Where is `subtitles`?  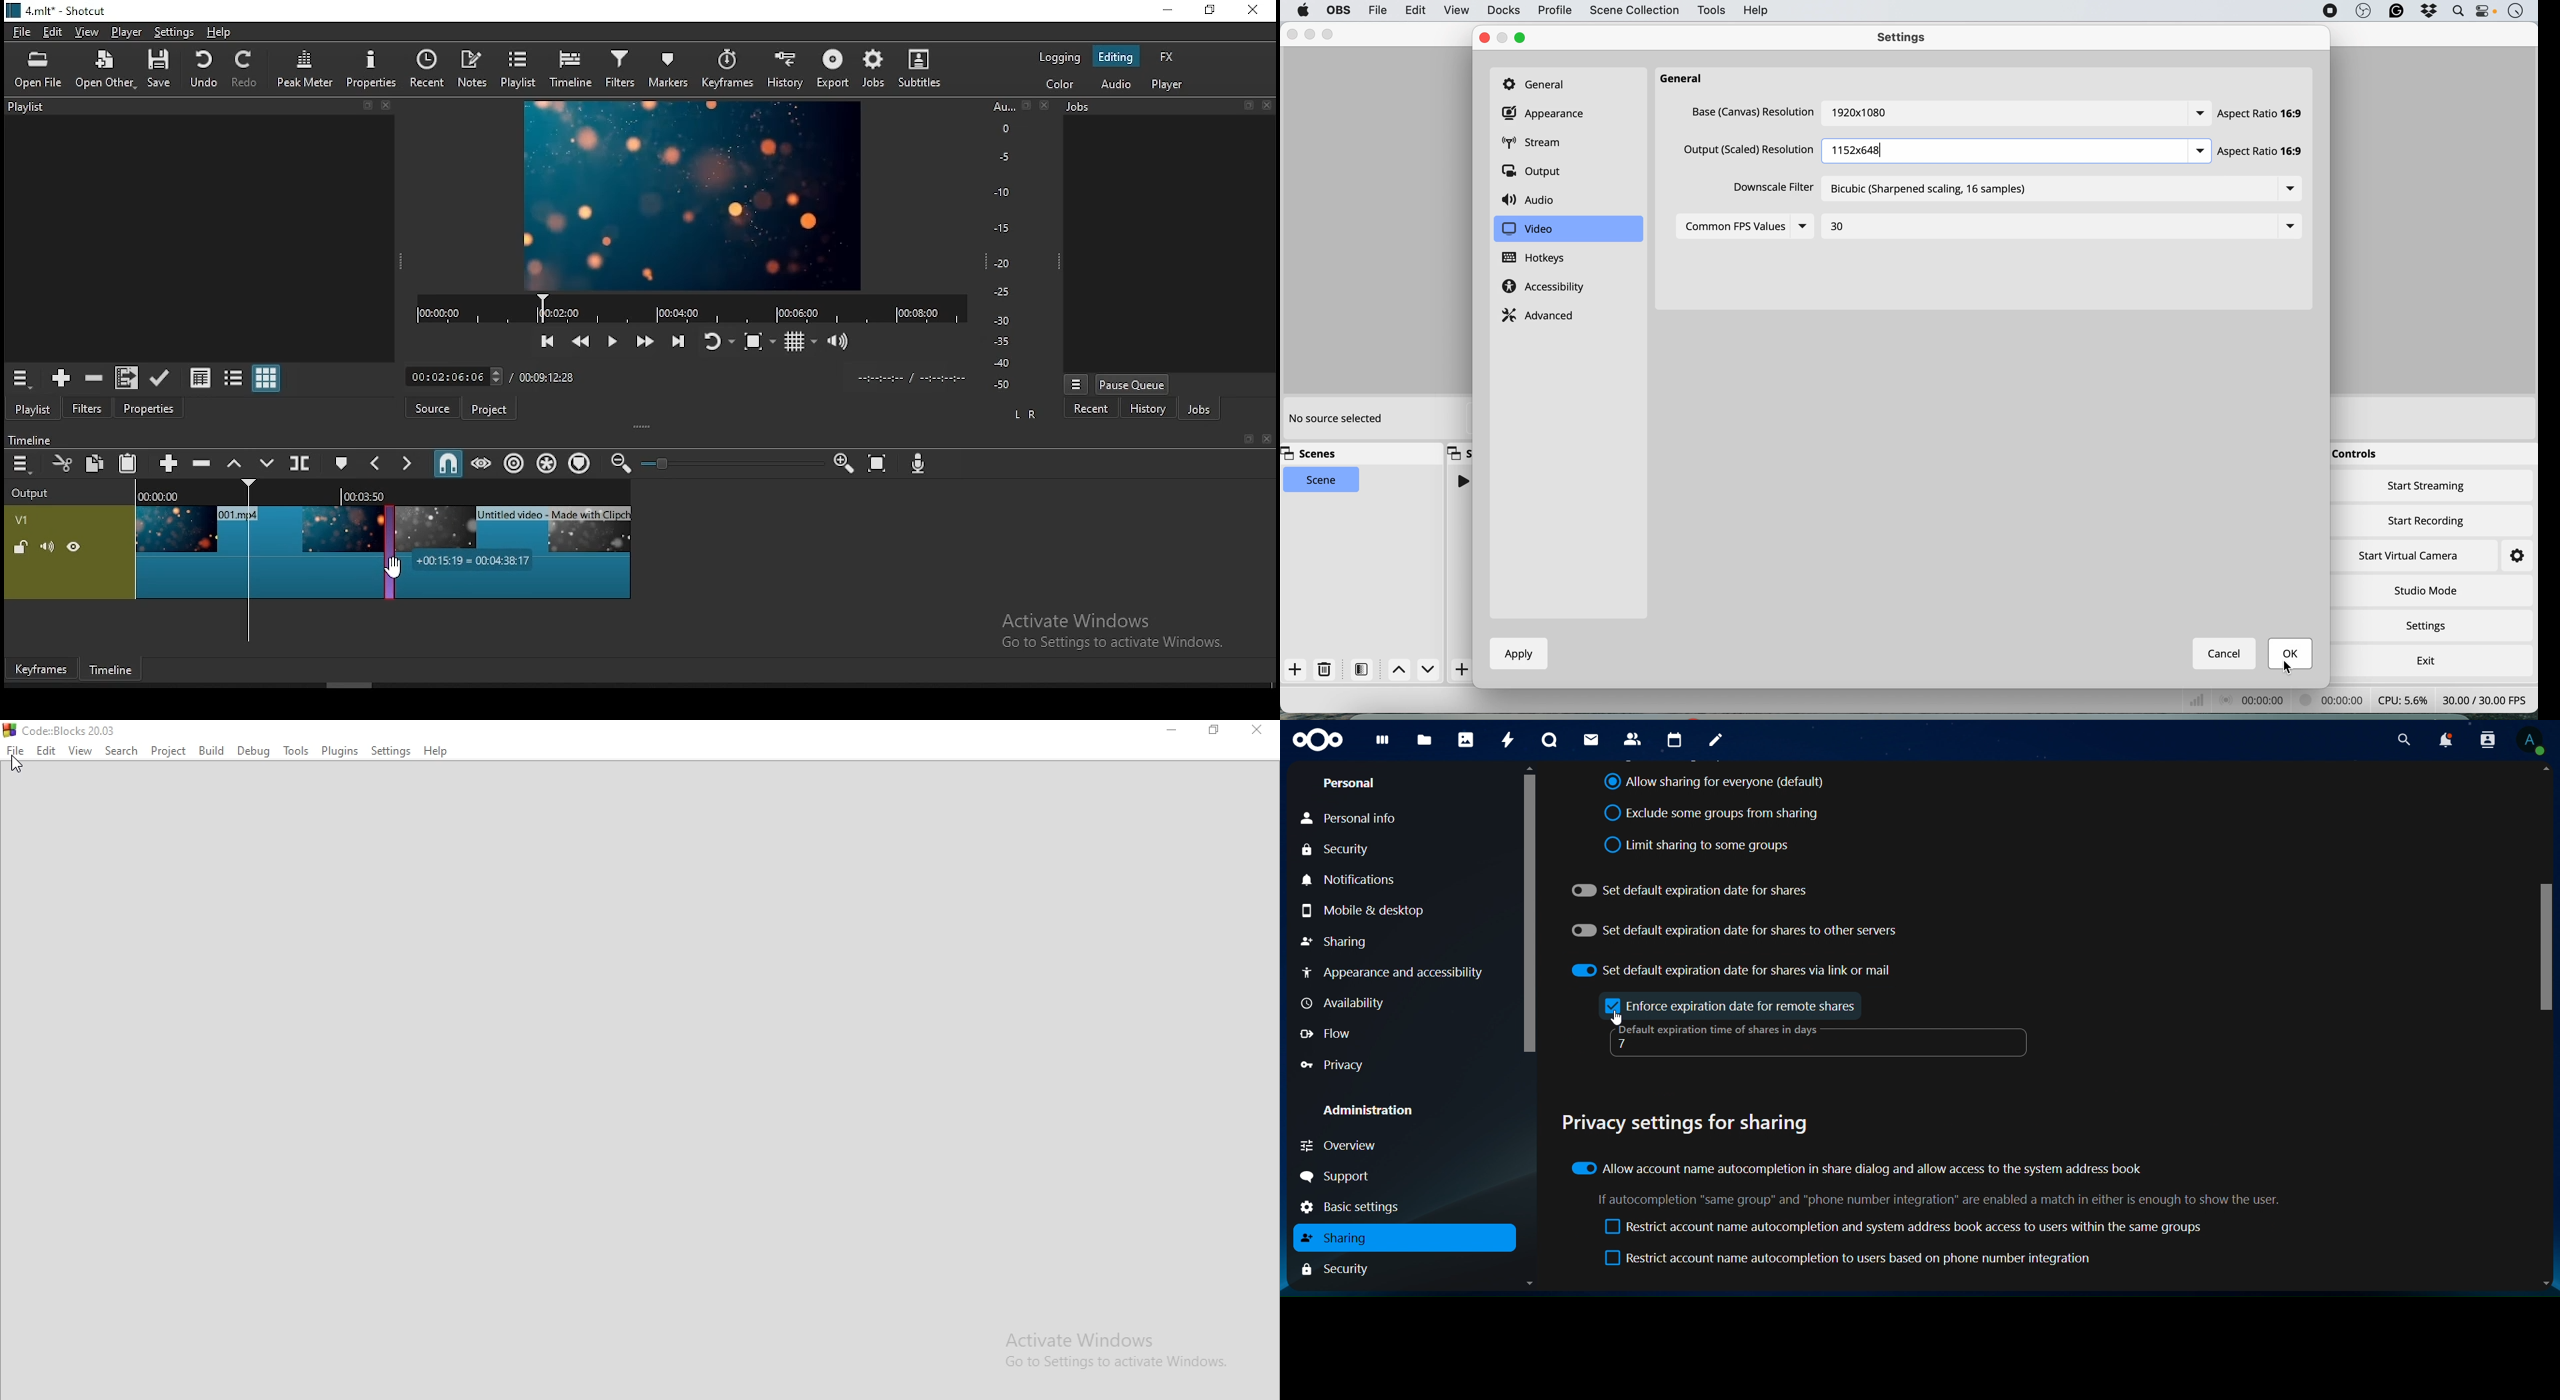
subtitles is located at coordinates (919, 69).